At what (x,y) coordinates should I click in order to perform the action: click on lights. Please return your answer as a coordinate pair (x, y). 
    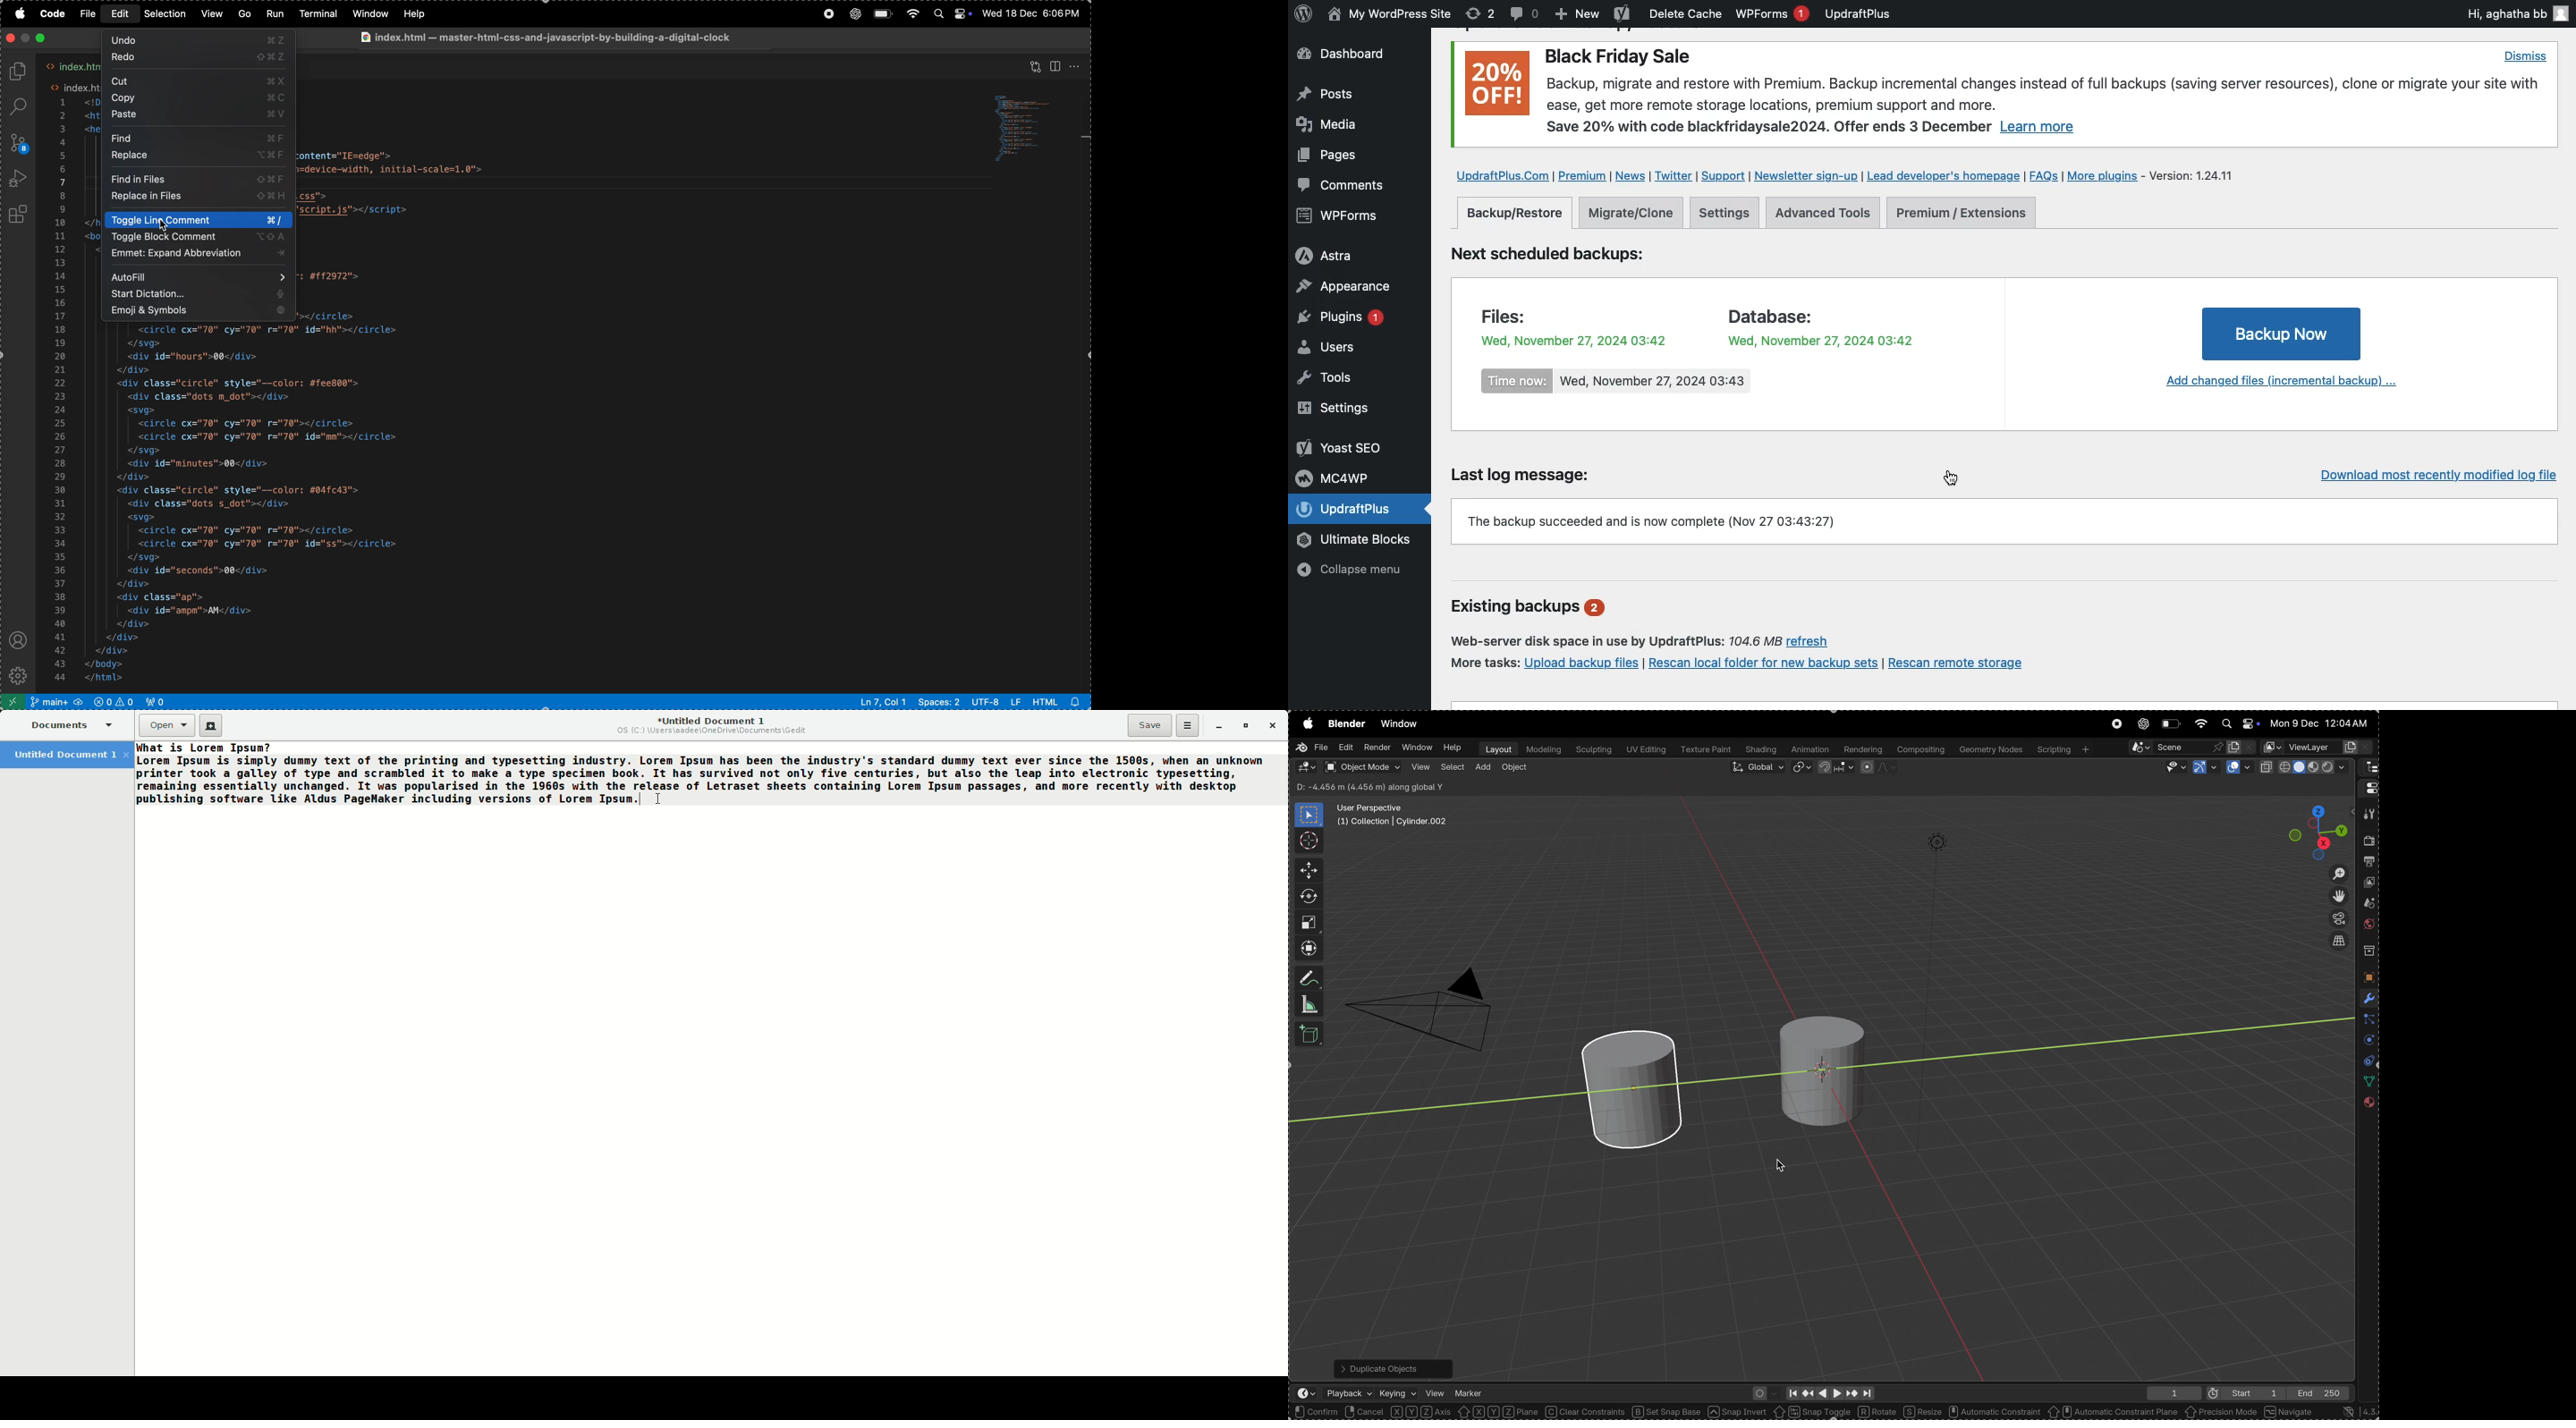
    Looking at the image, I should click on (1948, 849).